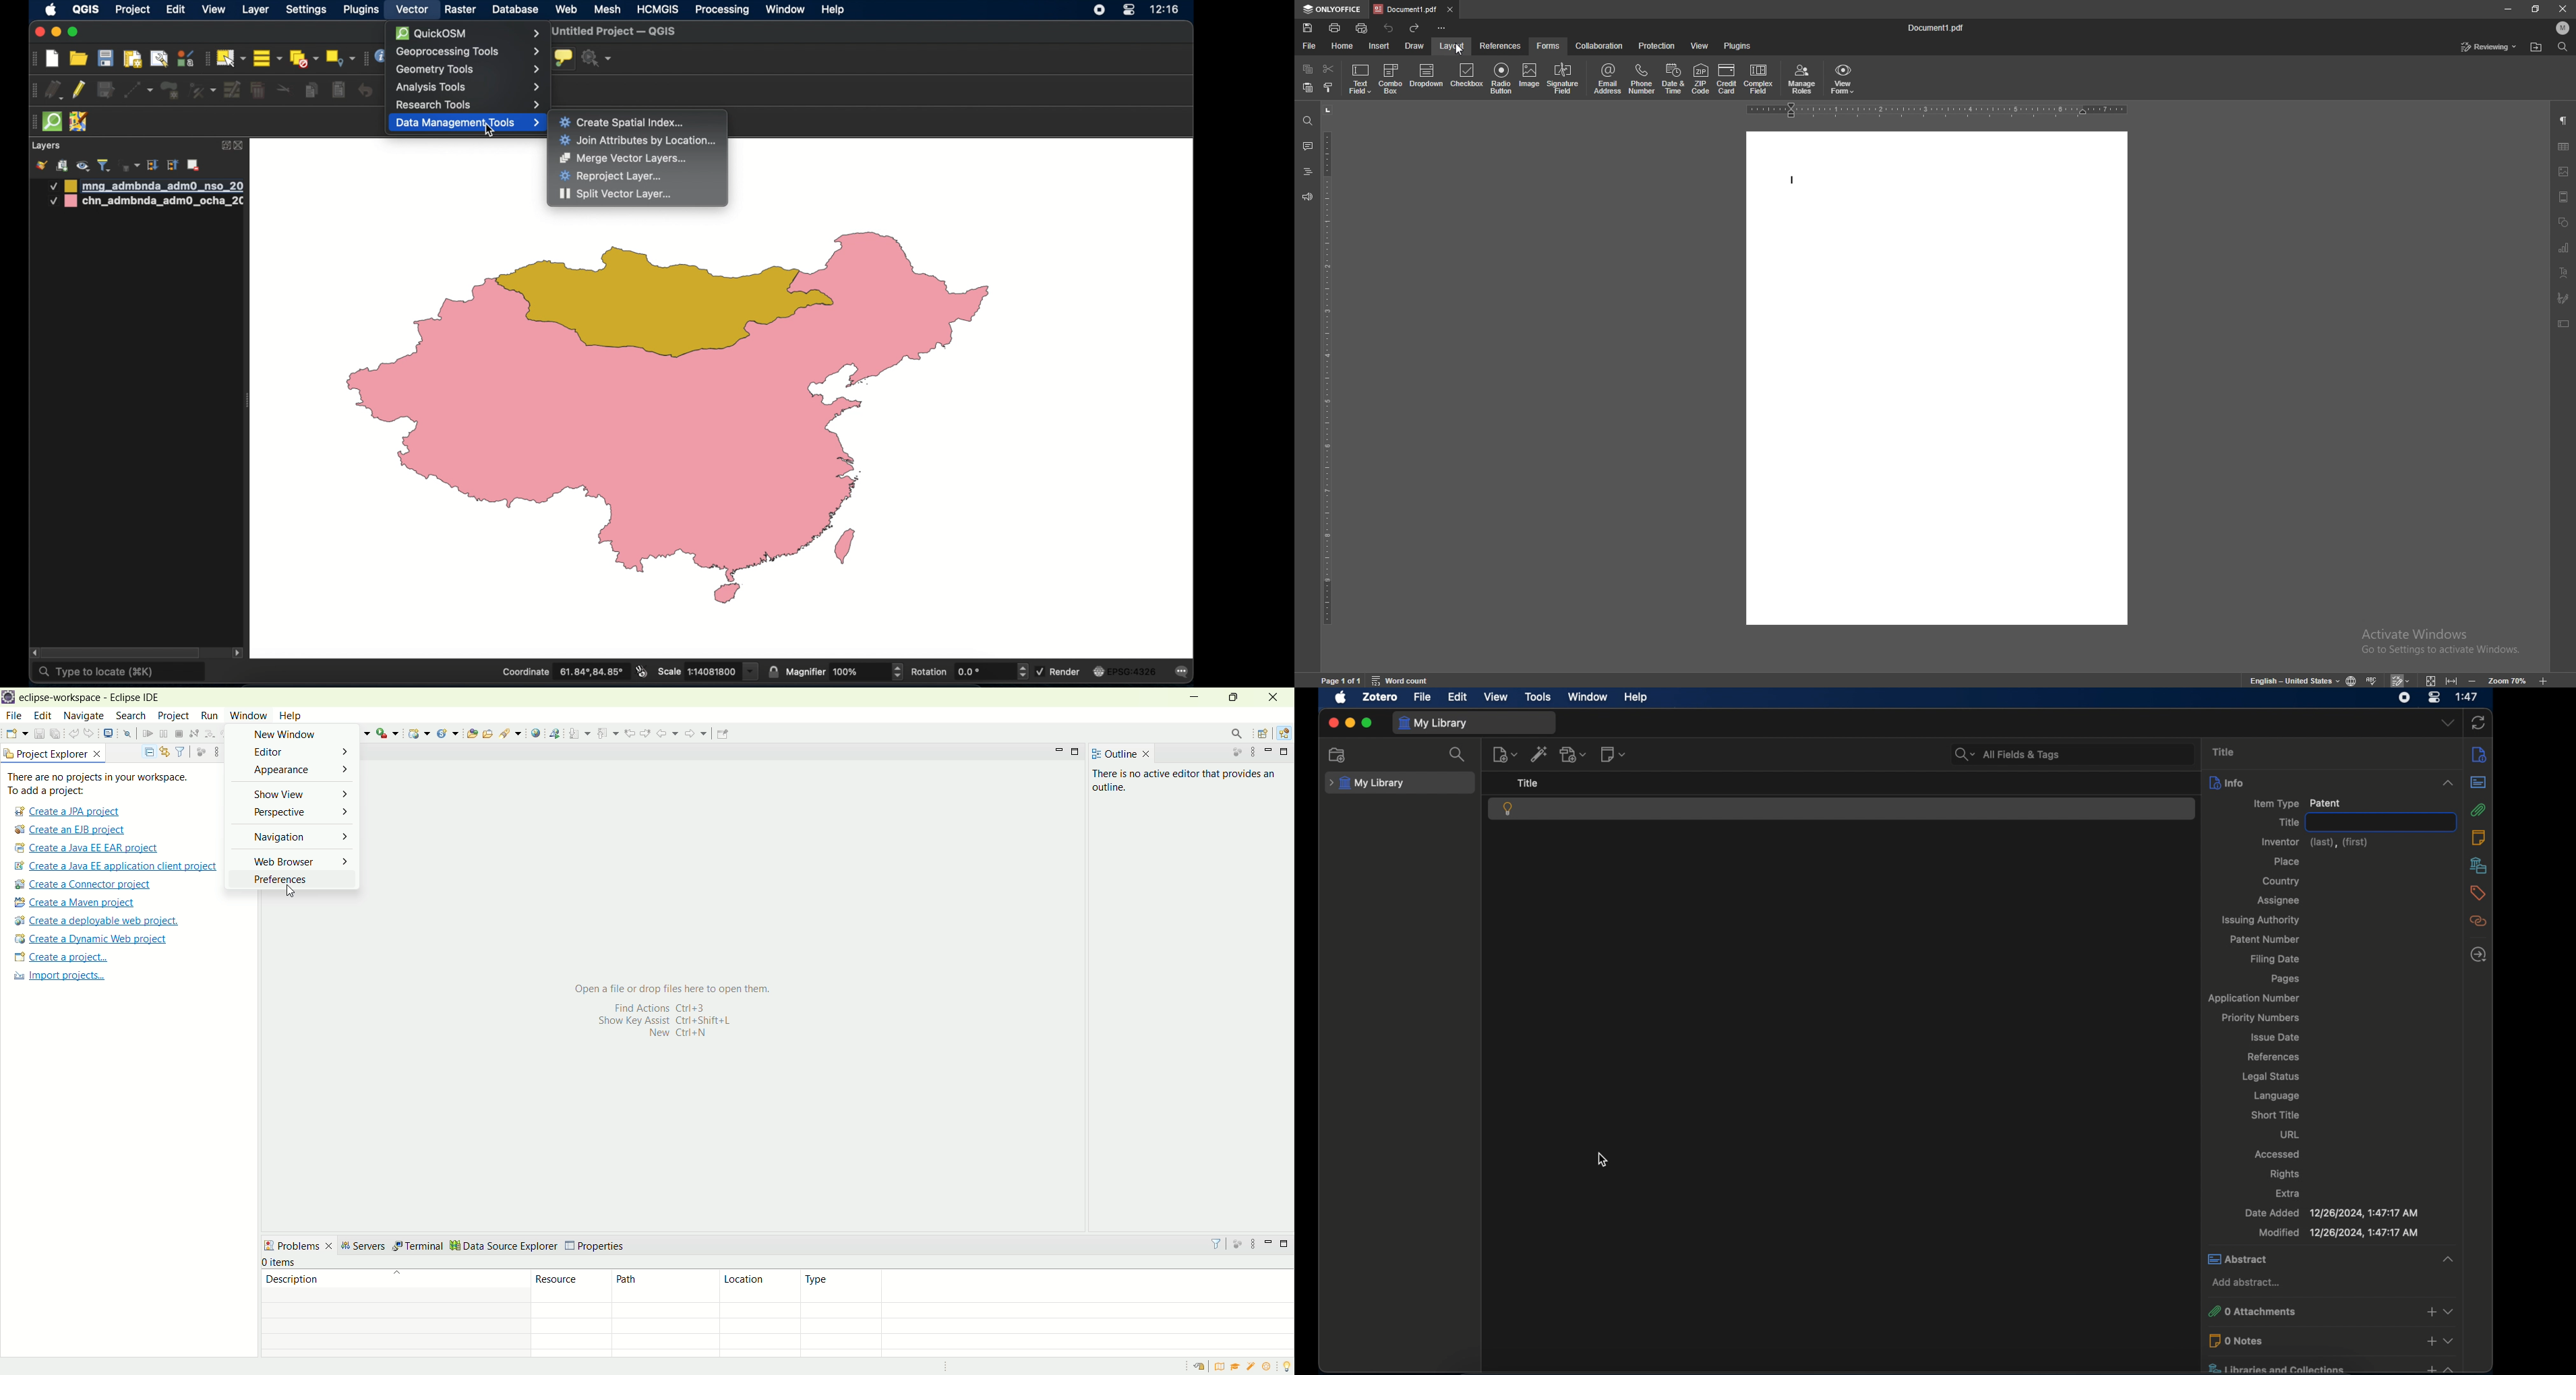 The image size is (2576, 1400). What do you see at coordinates (1441, 27) in the screenshot?
I see `customize toolbar` at bounding box center [1441, 27].